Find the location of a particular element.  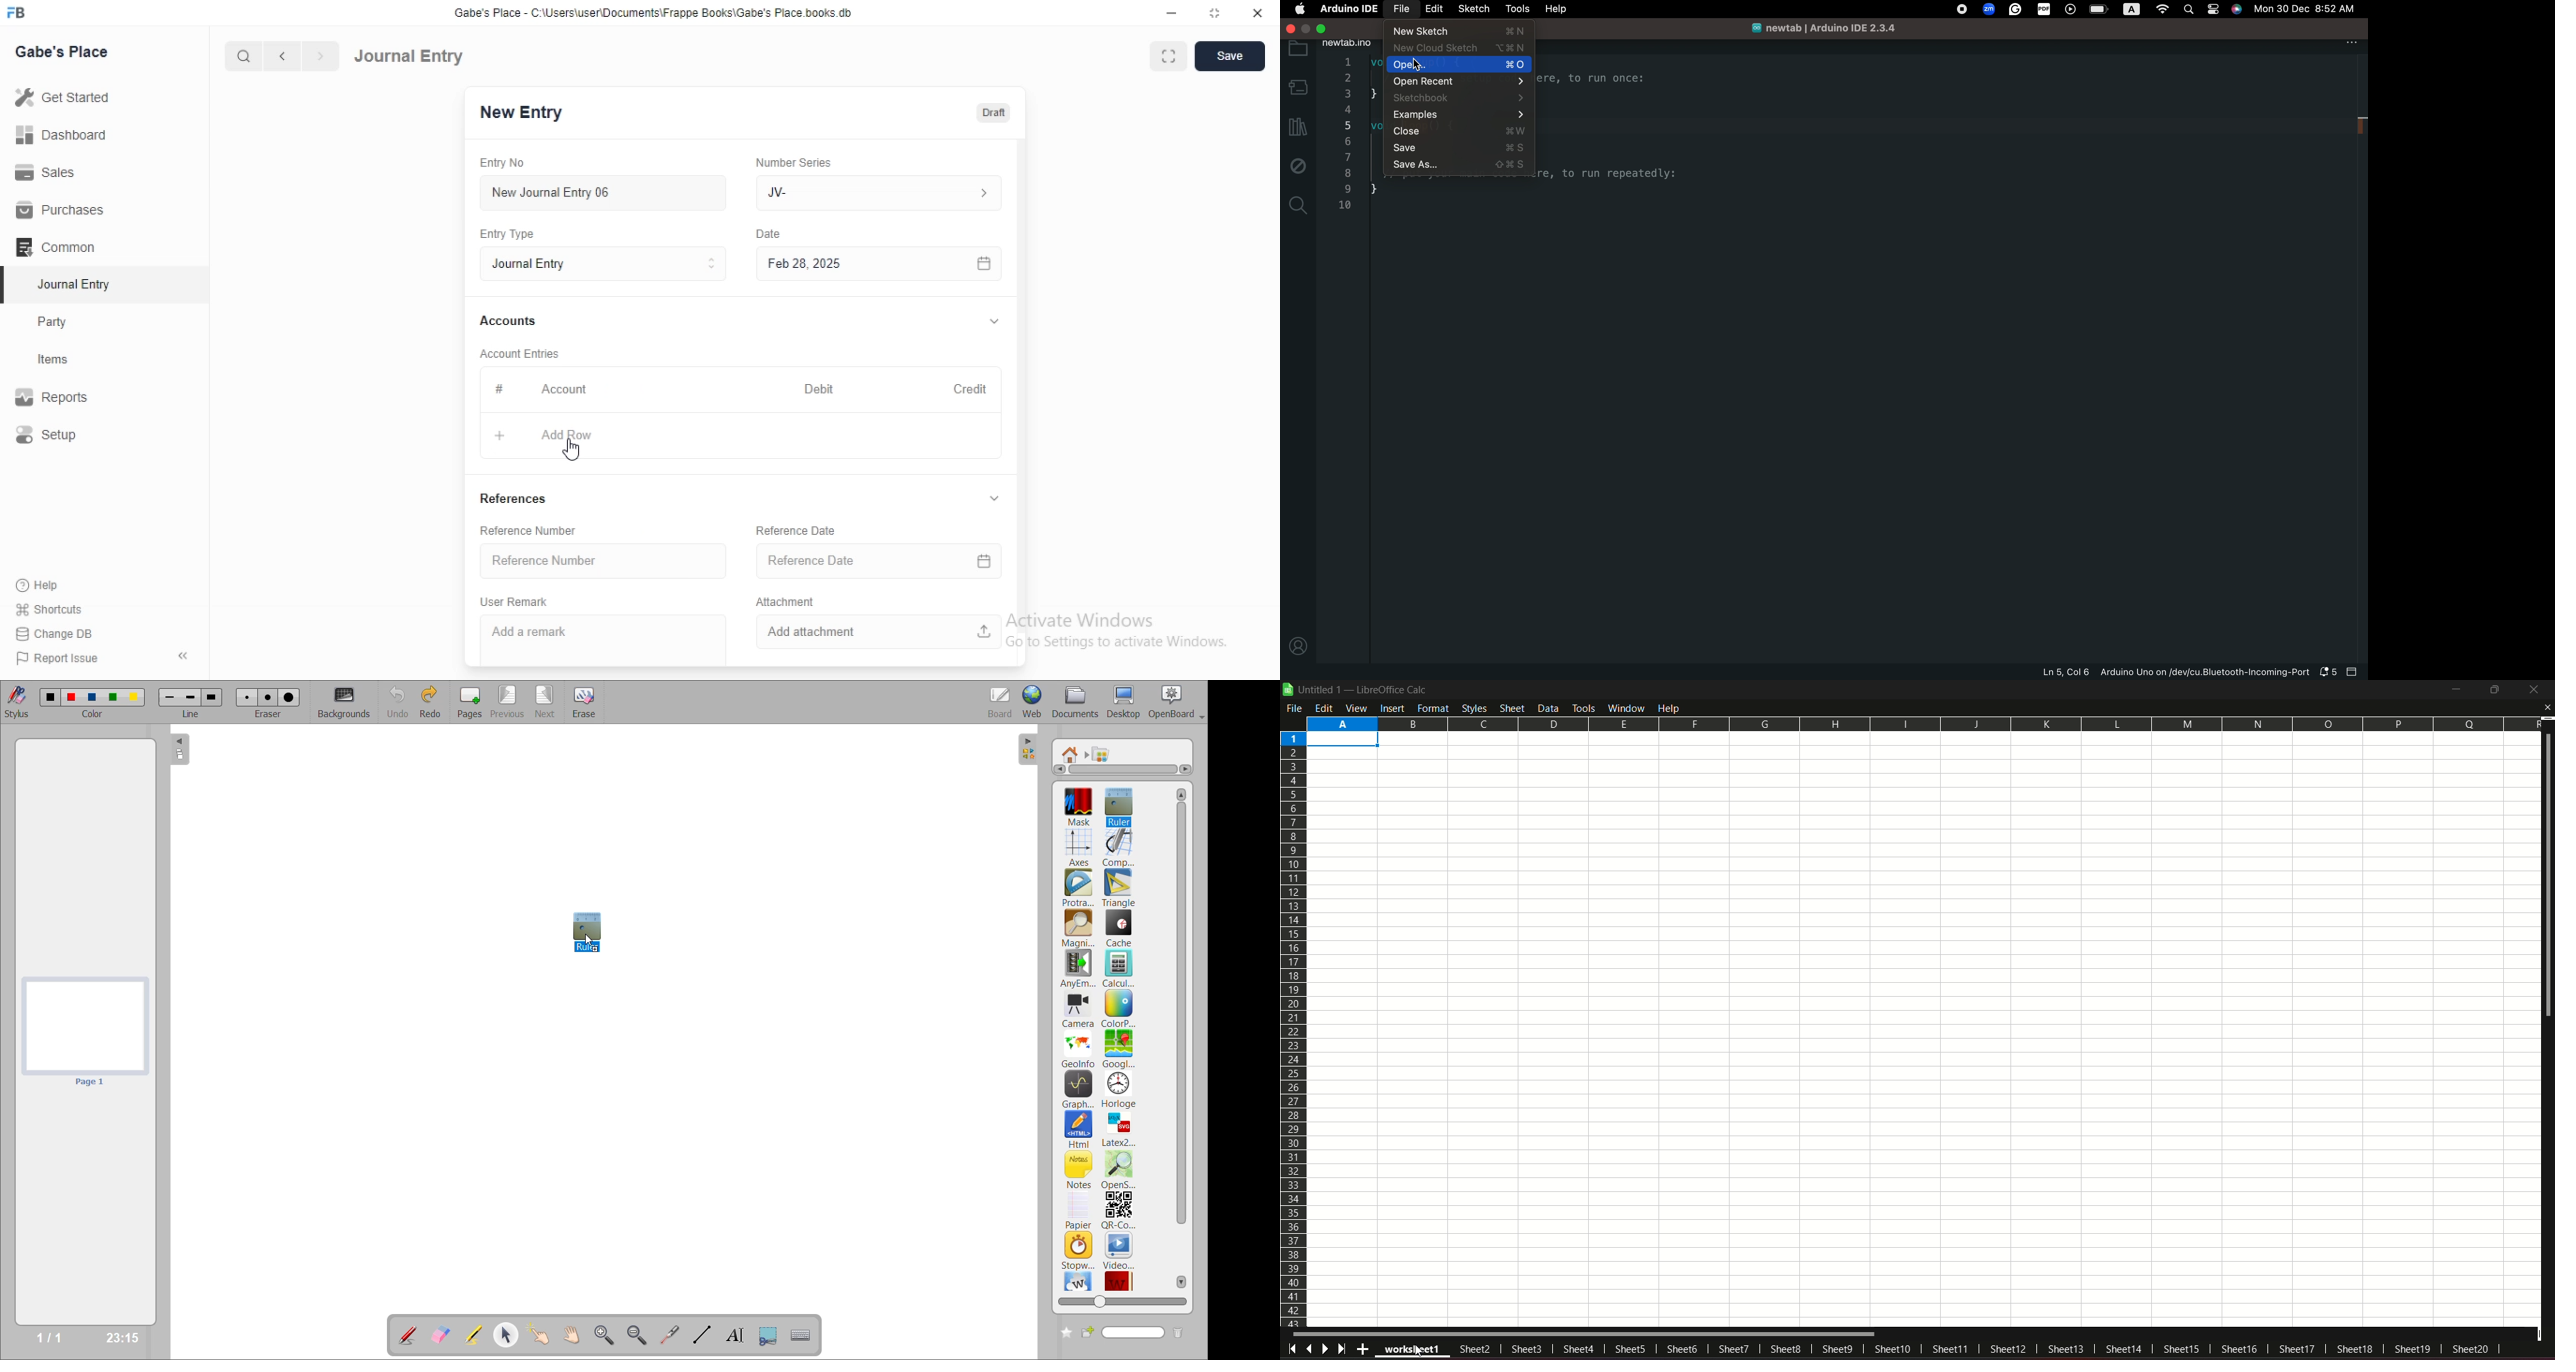

minimize/maximize is located at coordinates (2493, 690).